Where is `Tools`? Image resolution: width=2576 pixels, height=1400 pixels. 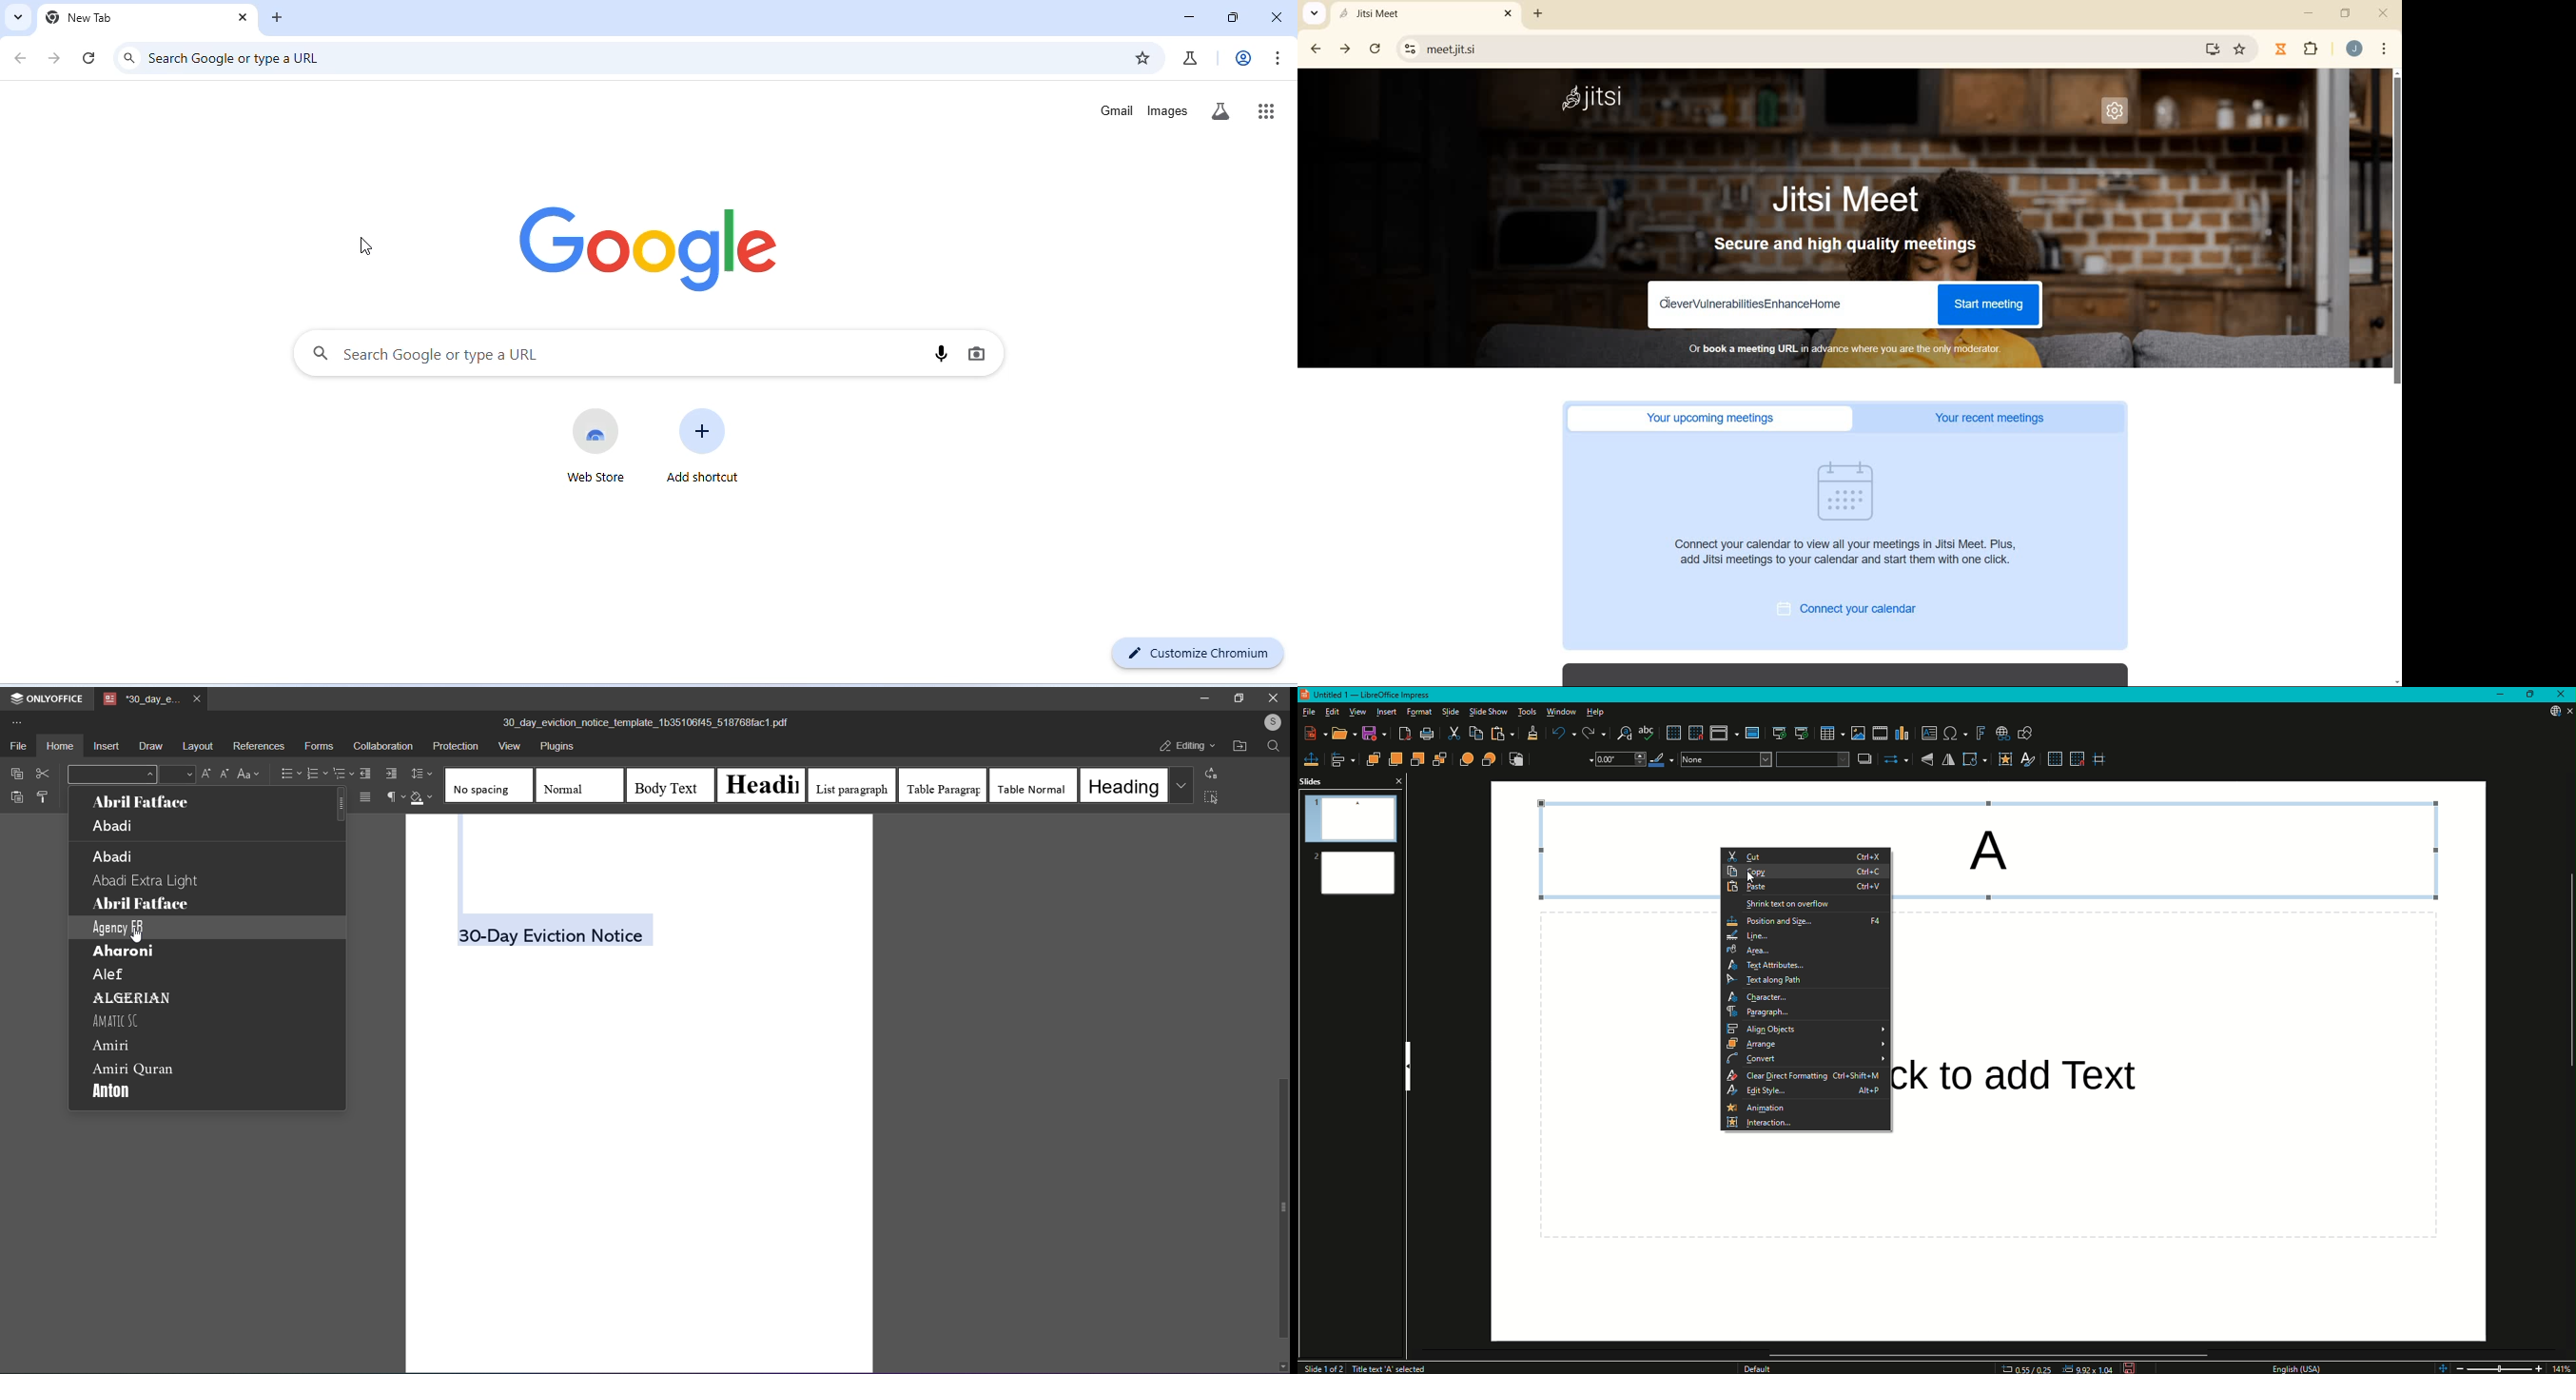
Tools is located at coordinates (1529, 712).